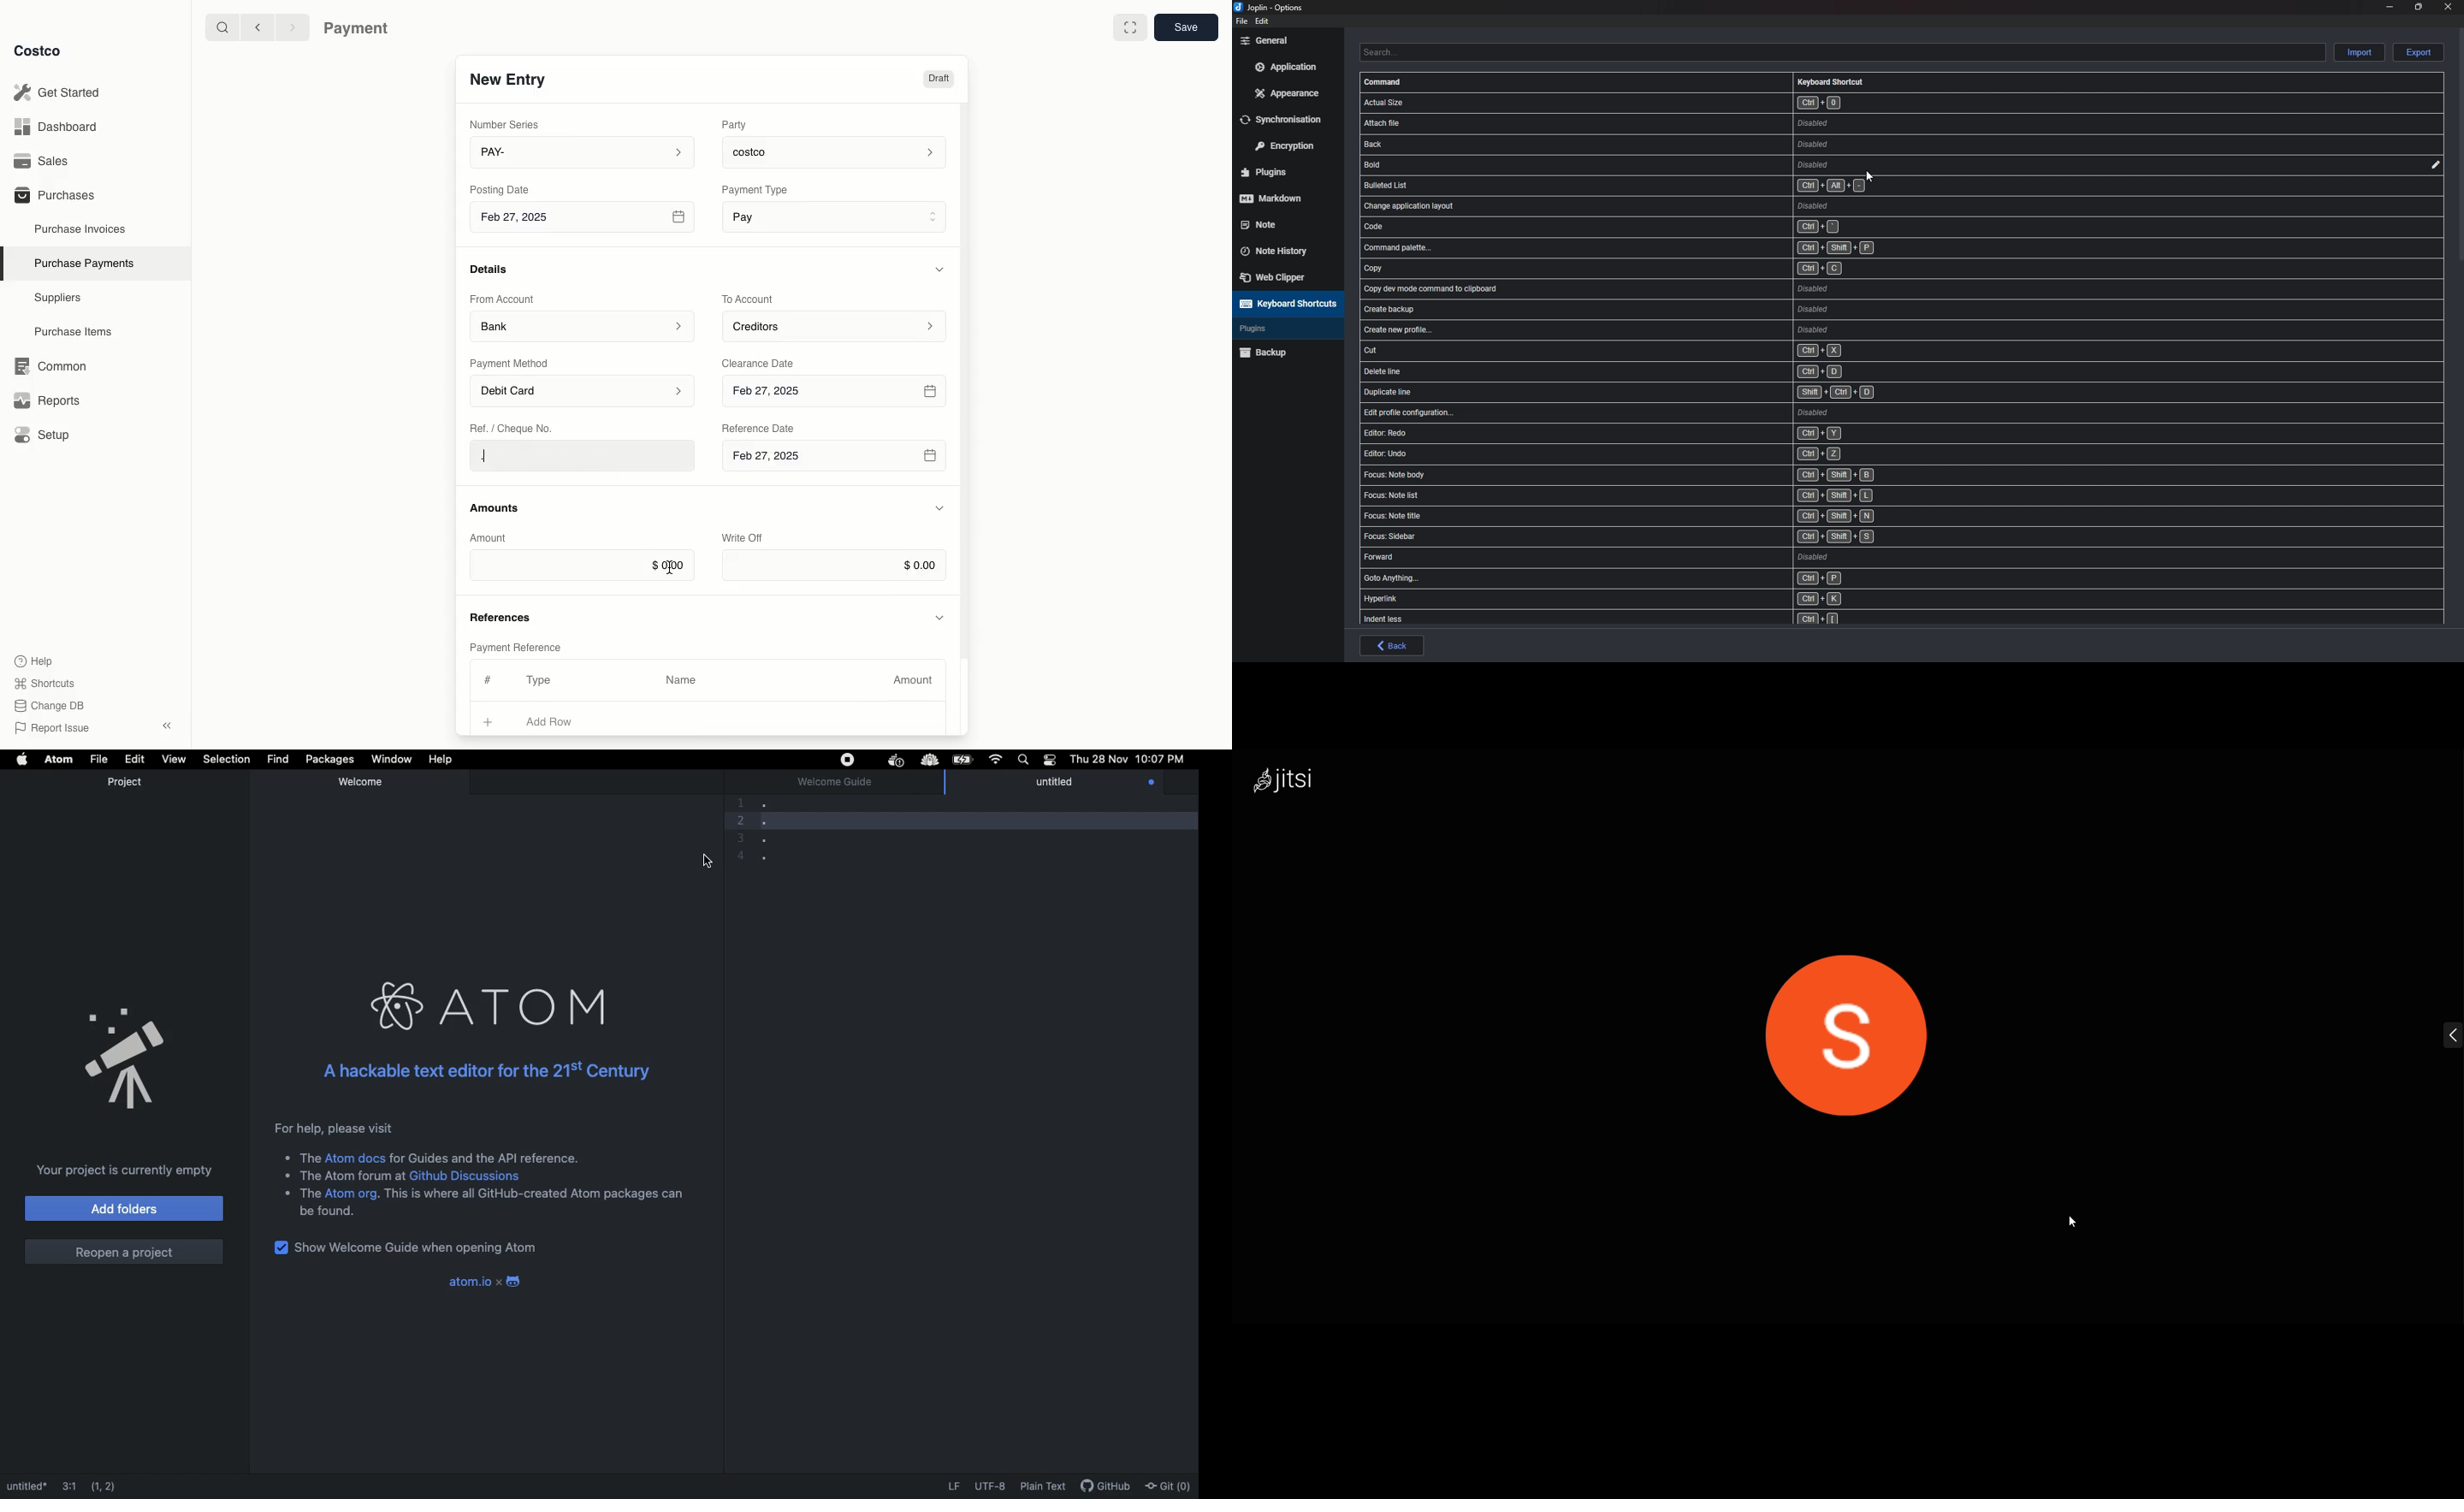  What do you see at coordinates (222, 26) in the screenshot?
I see `Search` at bounding box center [222, 26].